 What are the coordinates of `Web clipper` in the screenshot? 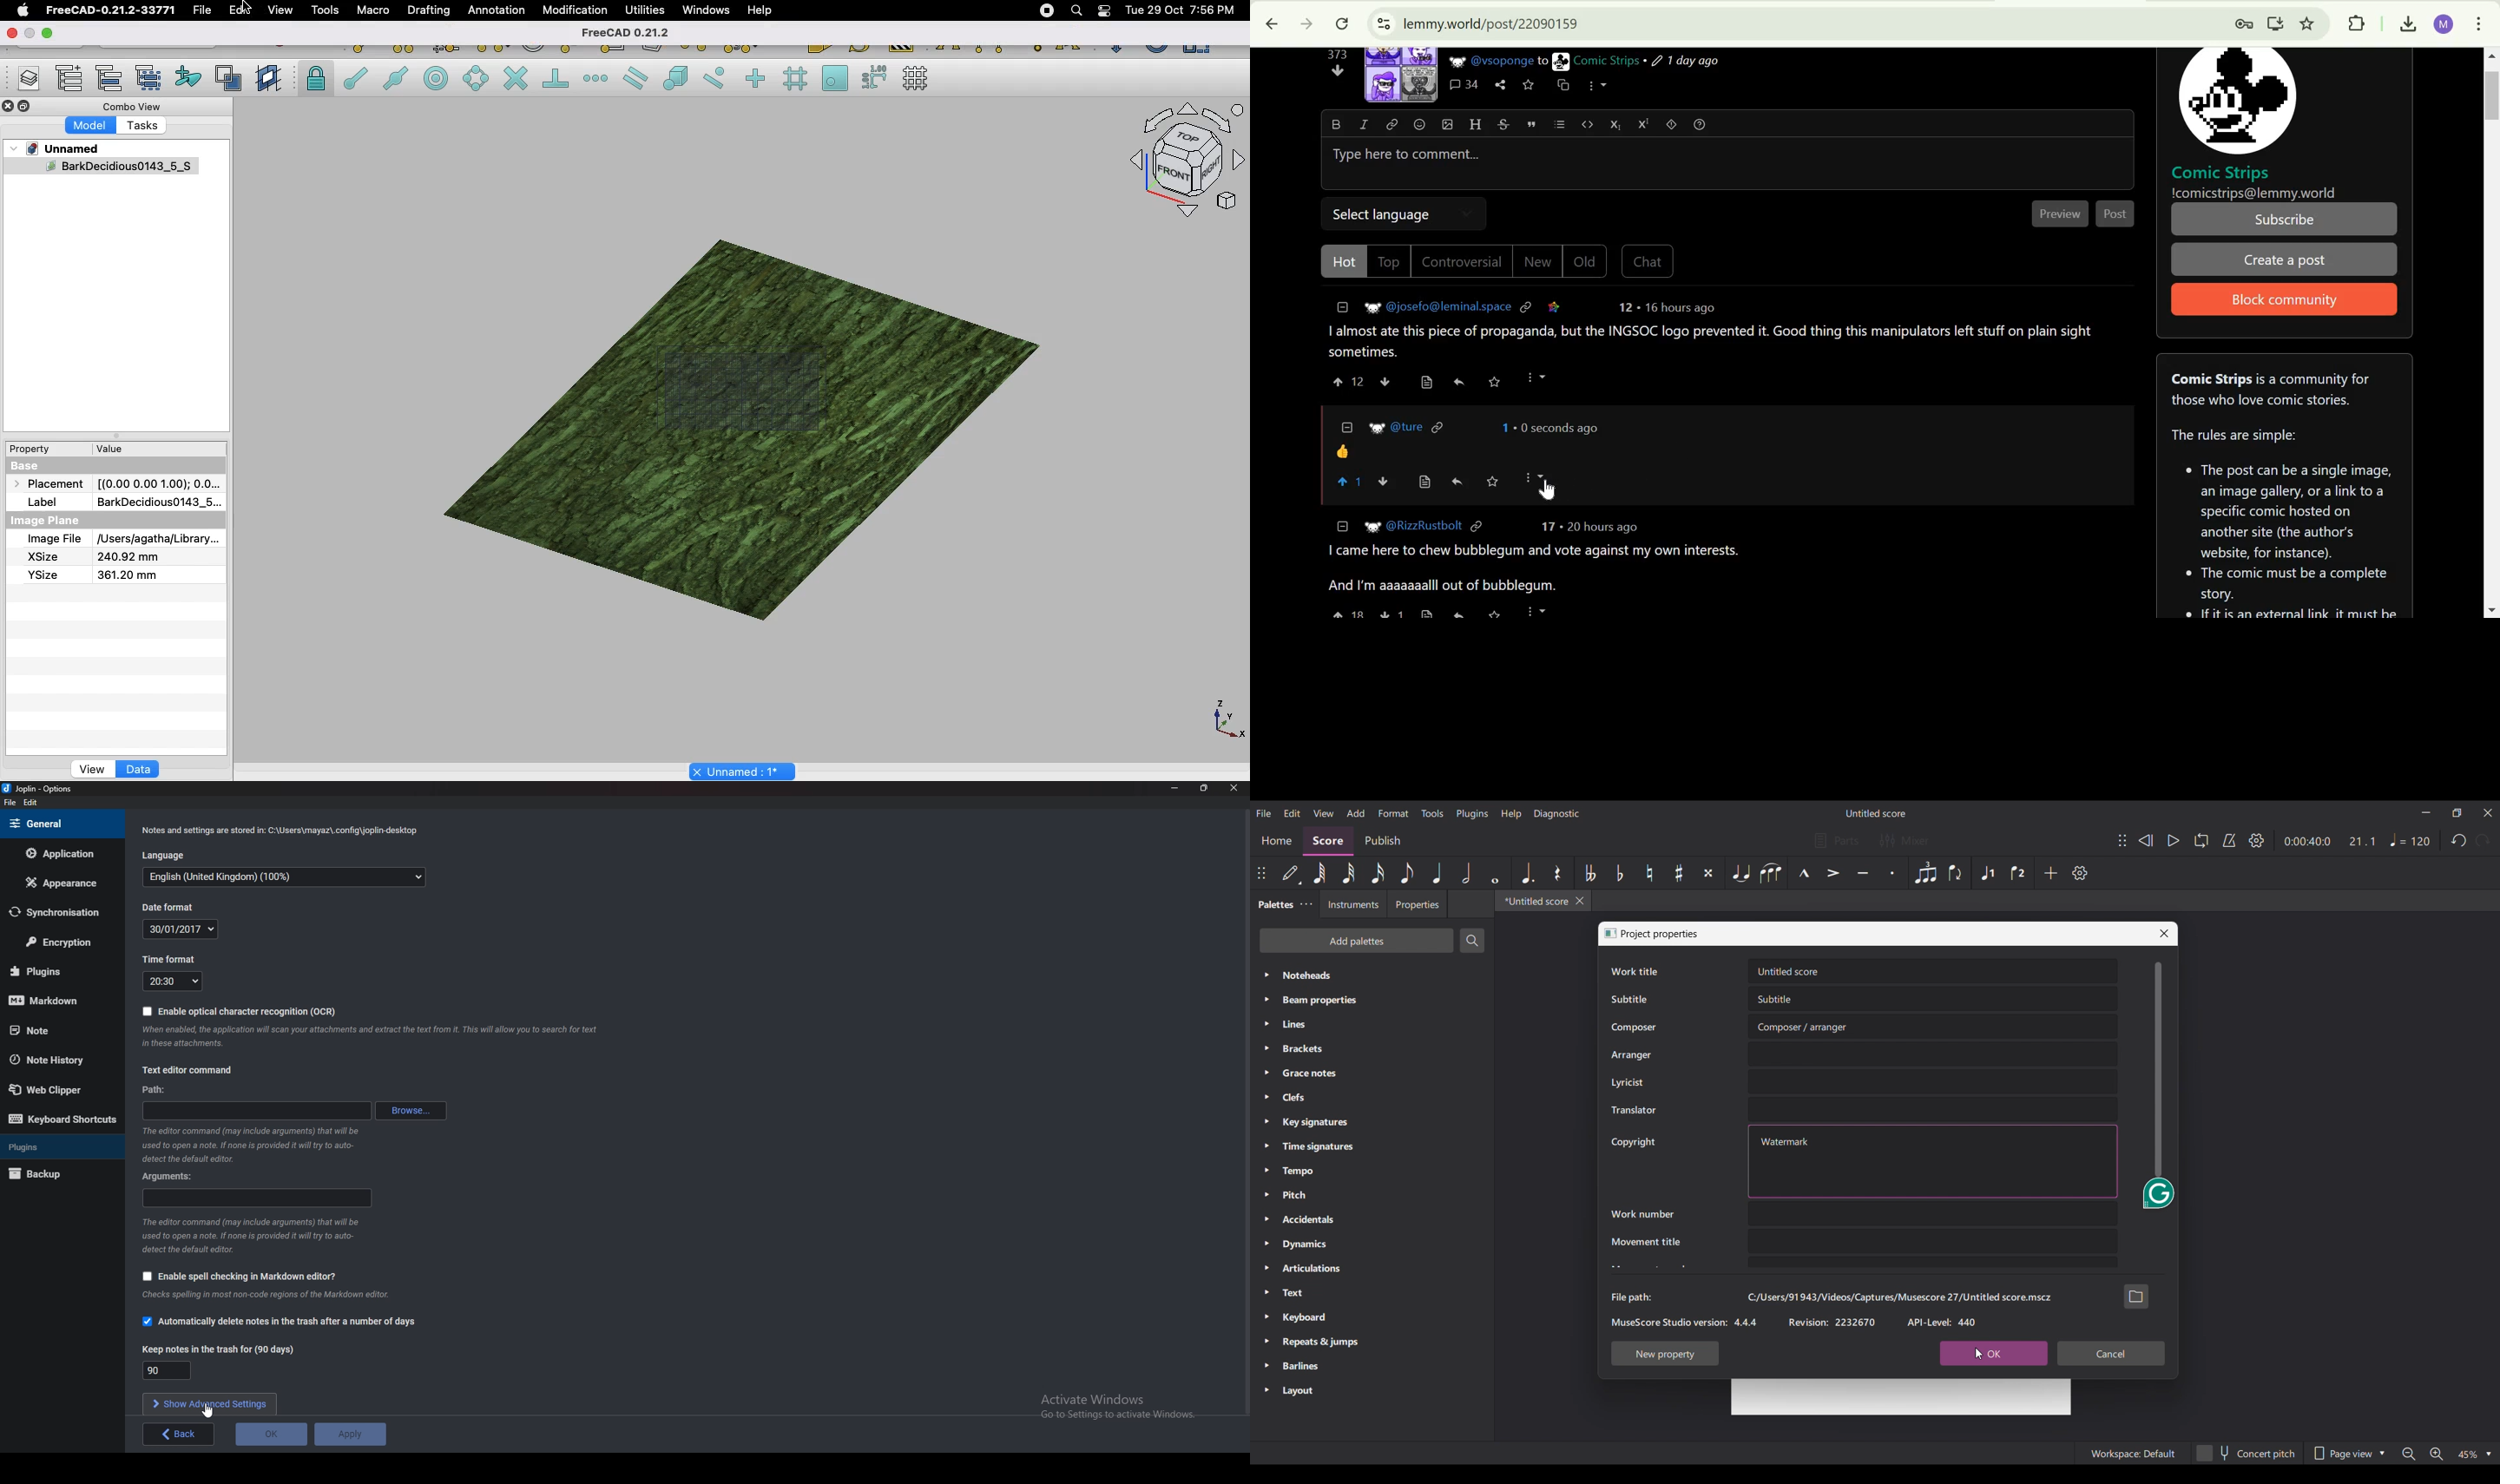 It's located at (58, 1090).